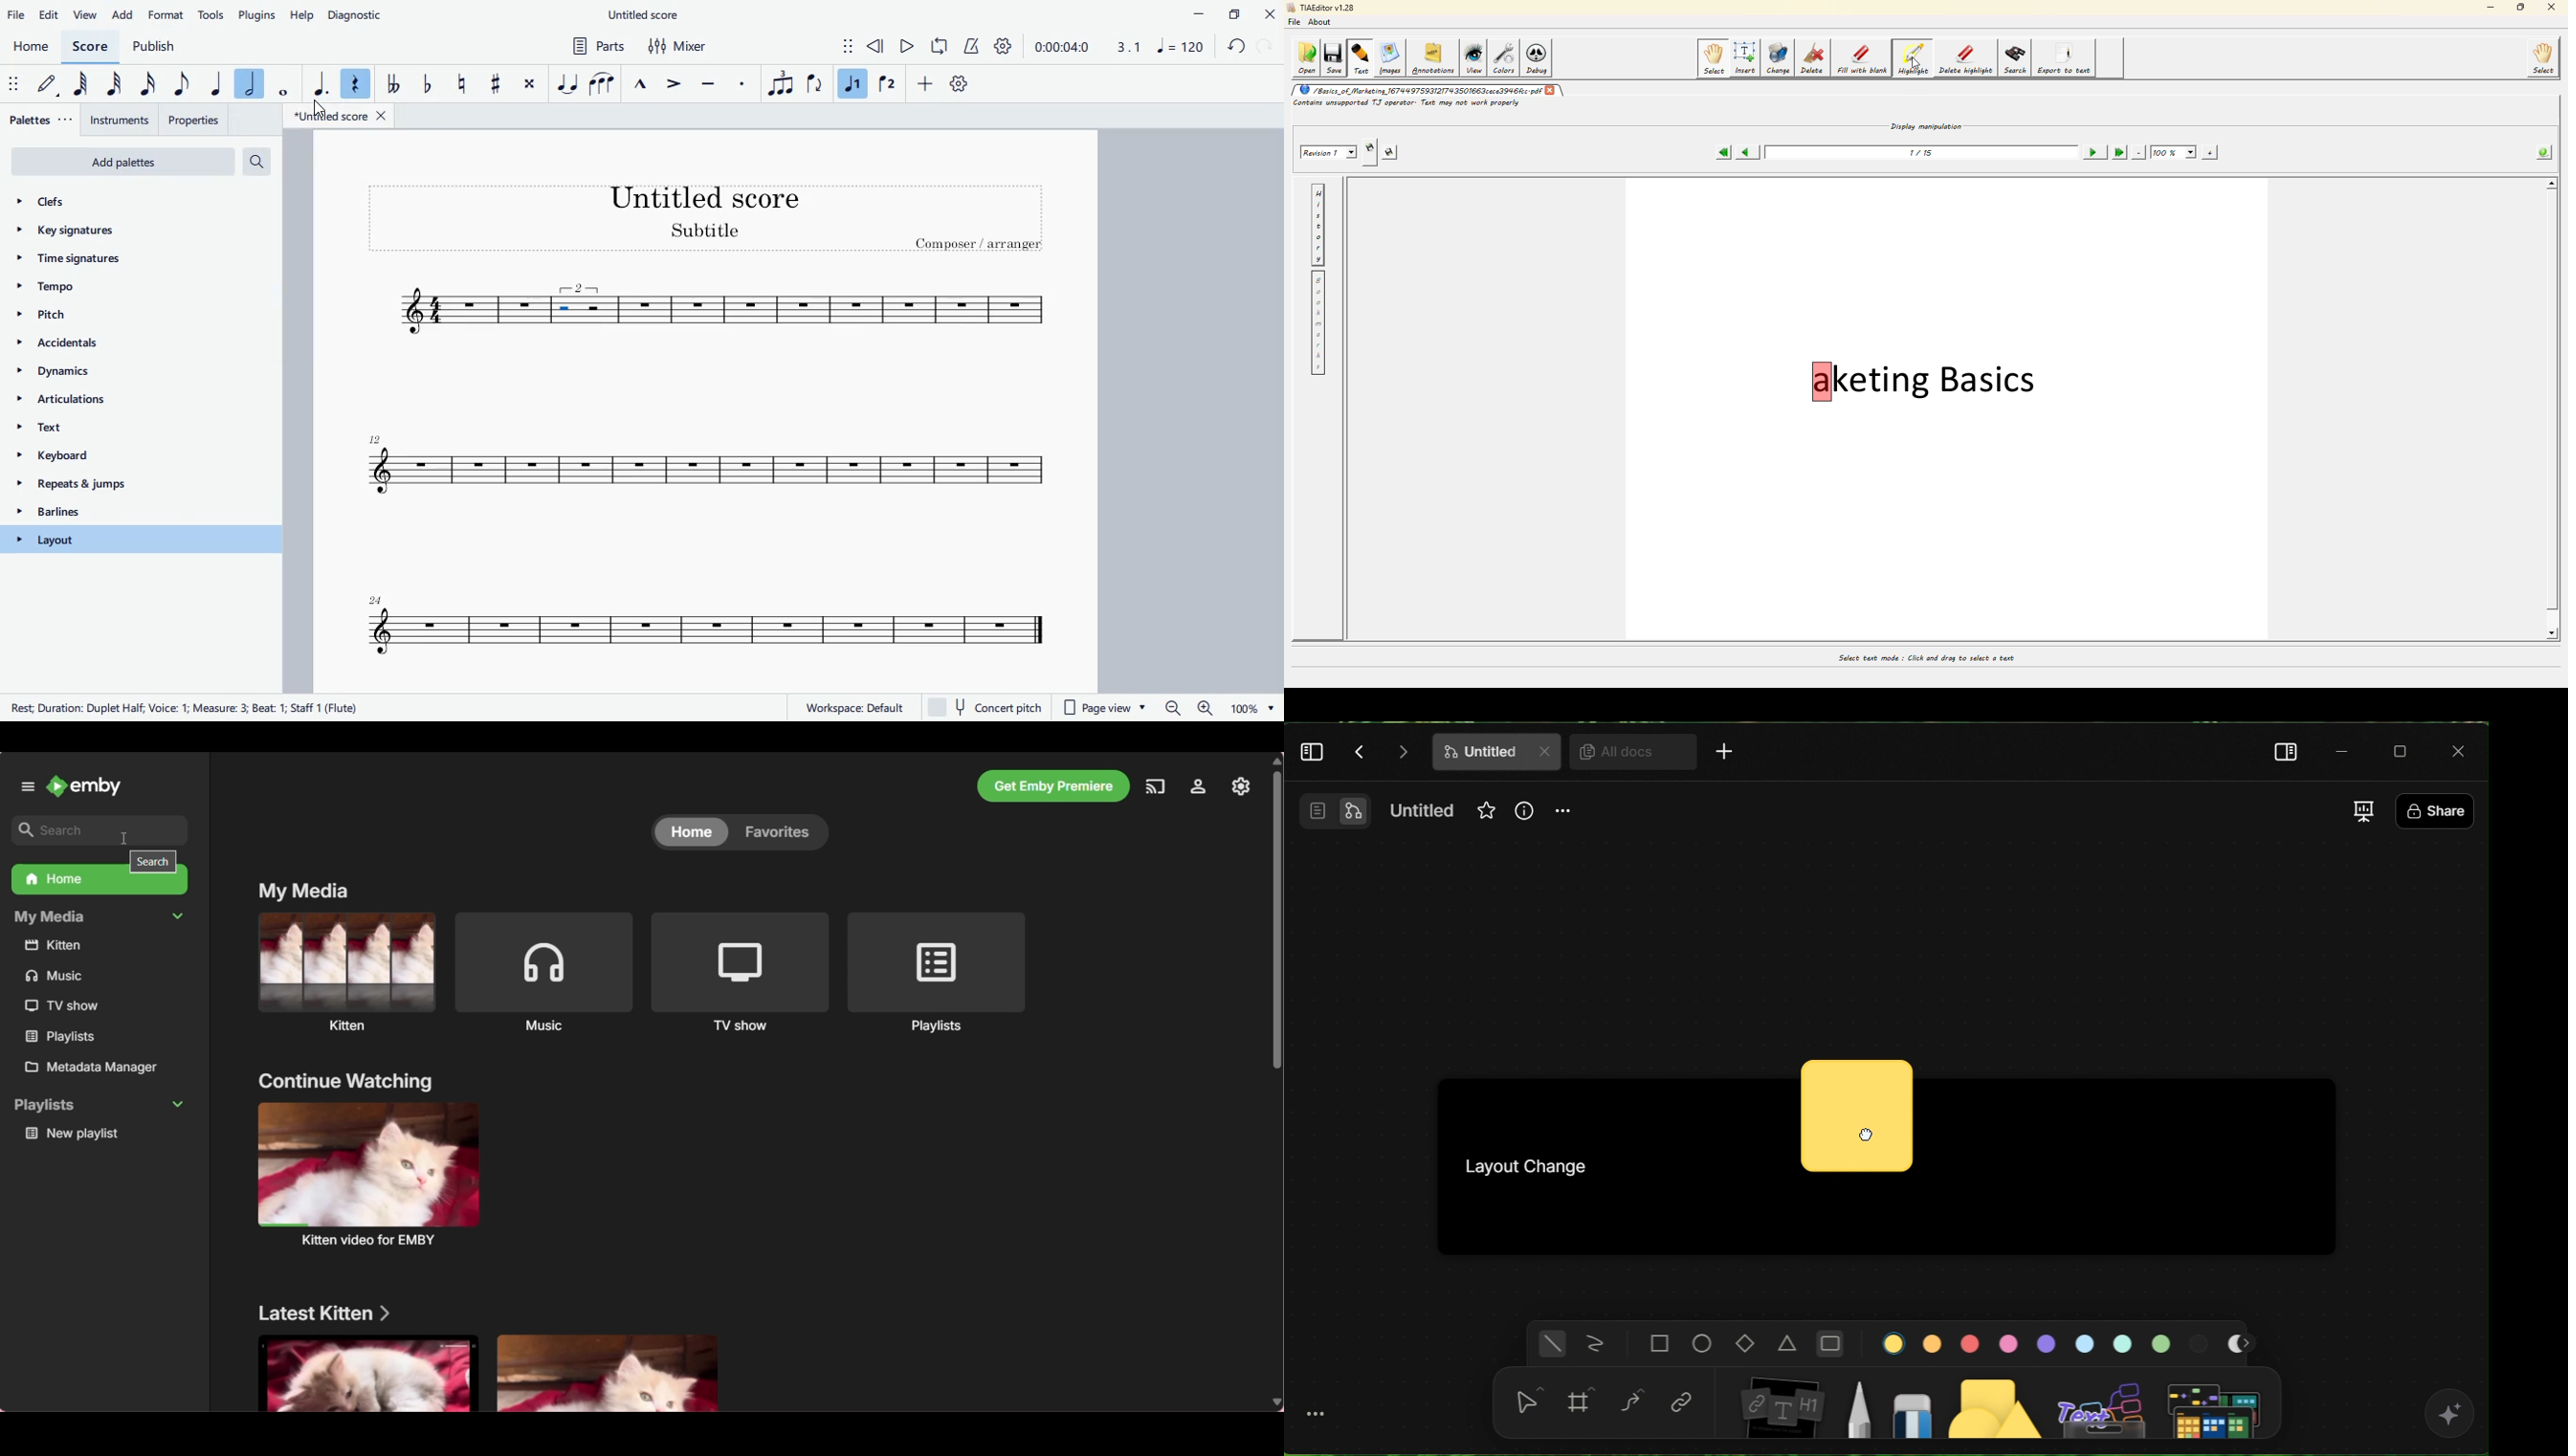 The image size is (2576, 1456). Describe the element at coordinates (567, 83) in the screenshot. I see `tie` at that location.